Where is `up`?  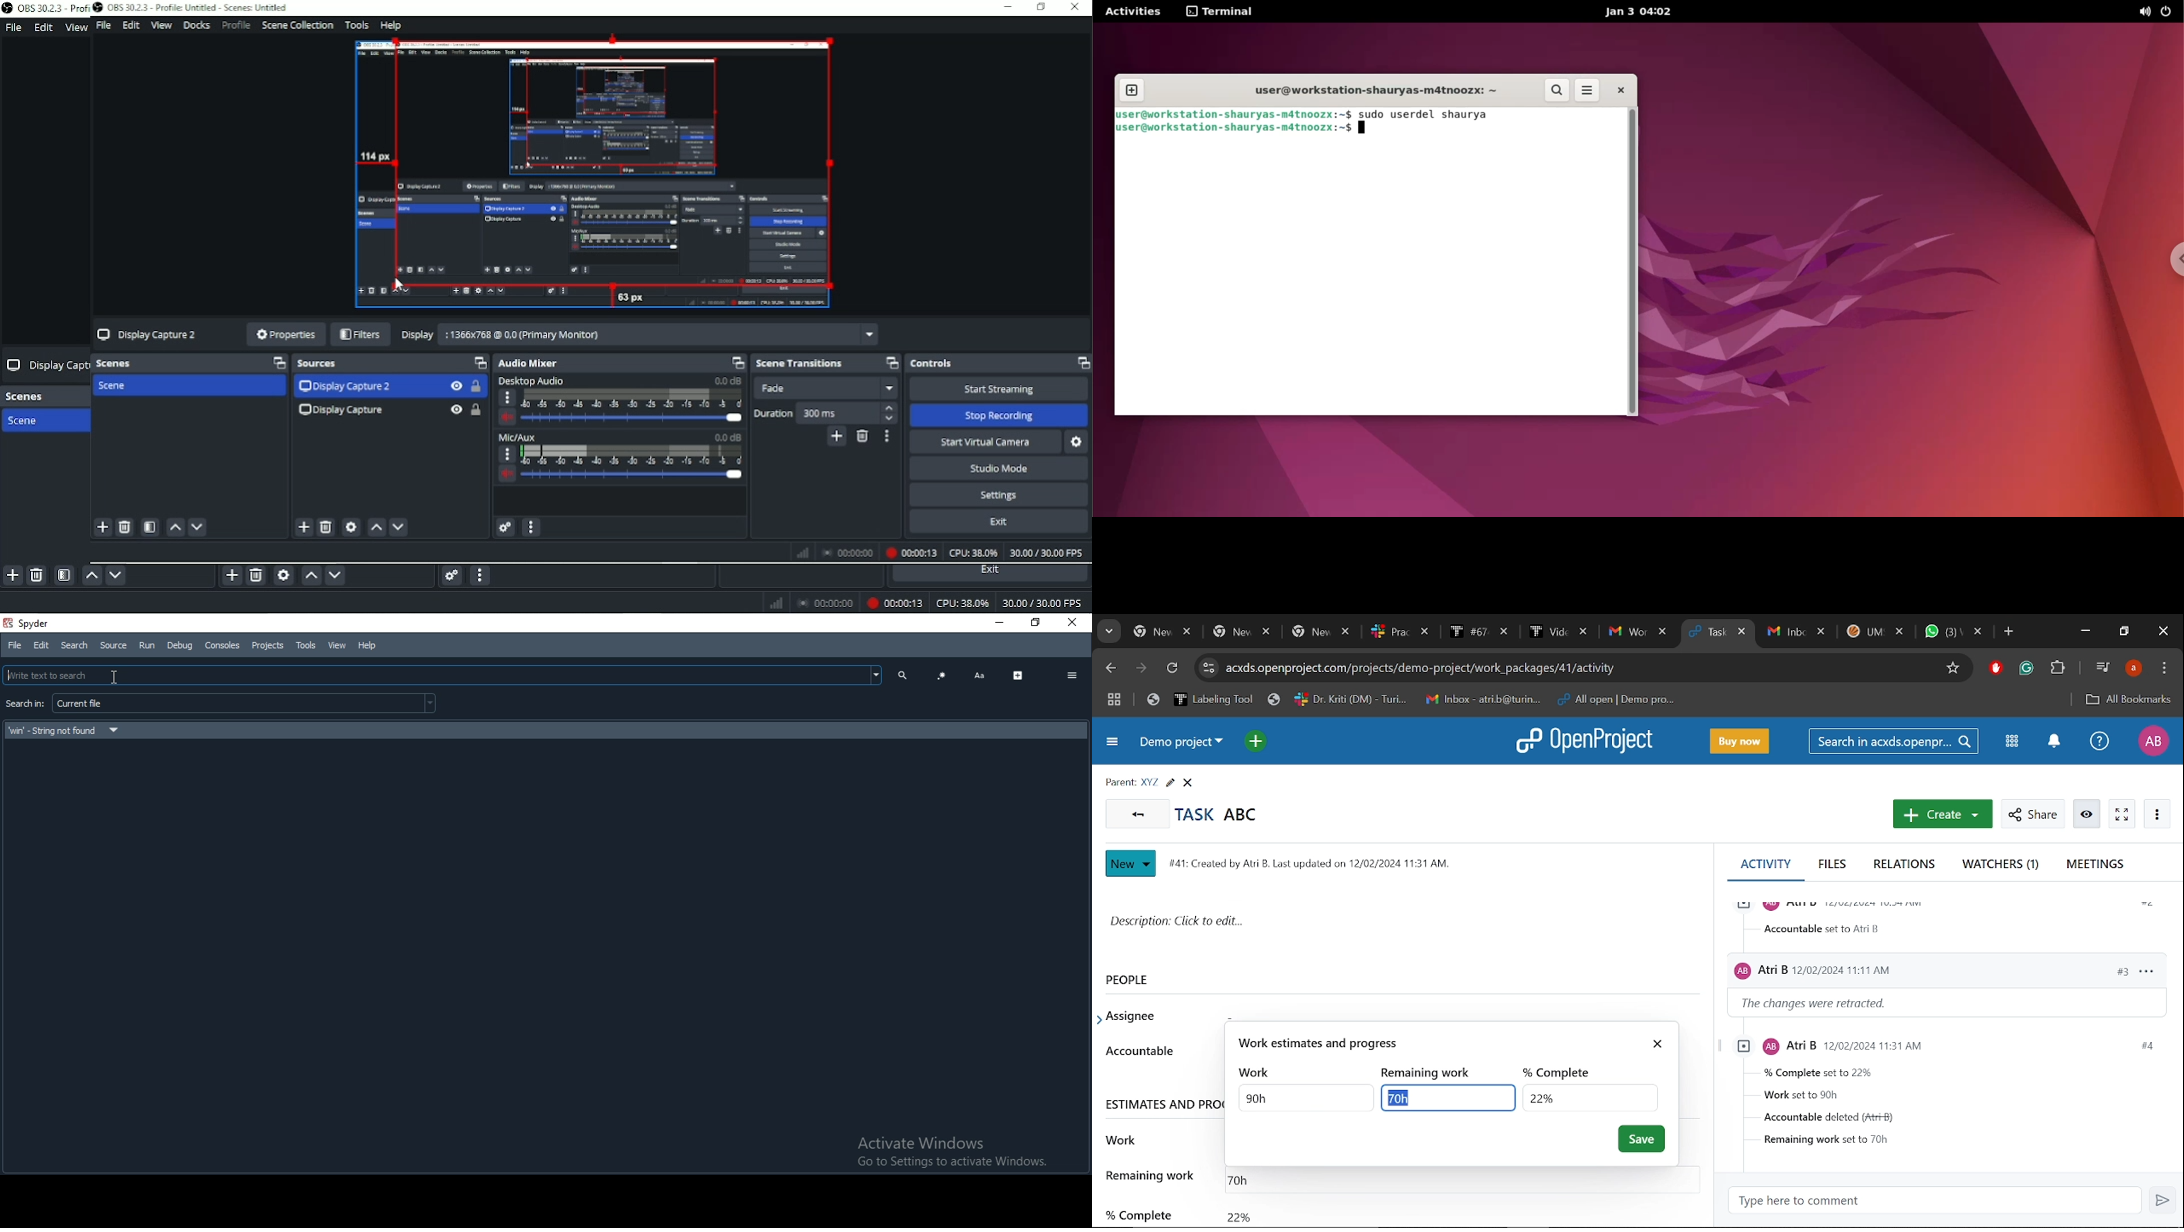 up is located at coordinates (176, 528).